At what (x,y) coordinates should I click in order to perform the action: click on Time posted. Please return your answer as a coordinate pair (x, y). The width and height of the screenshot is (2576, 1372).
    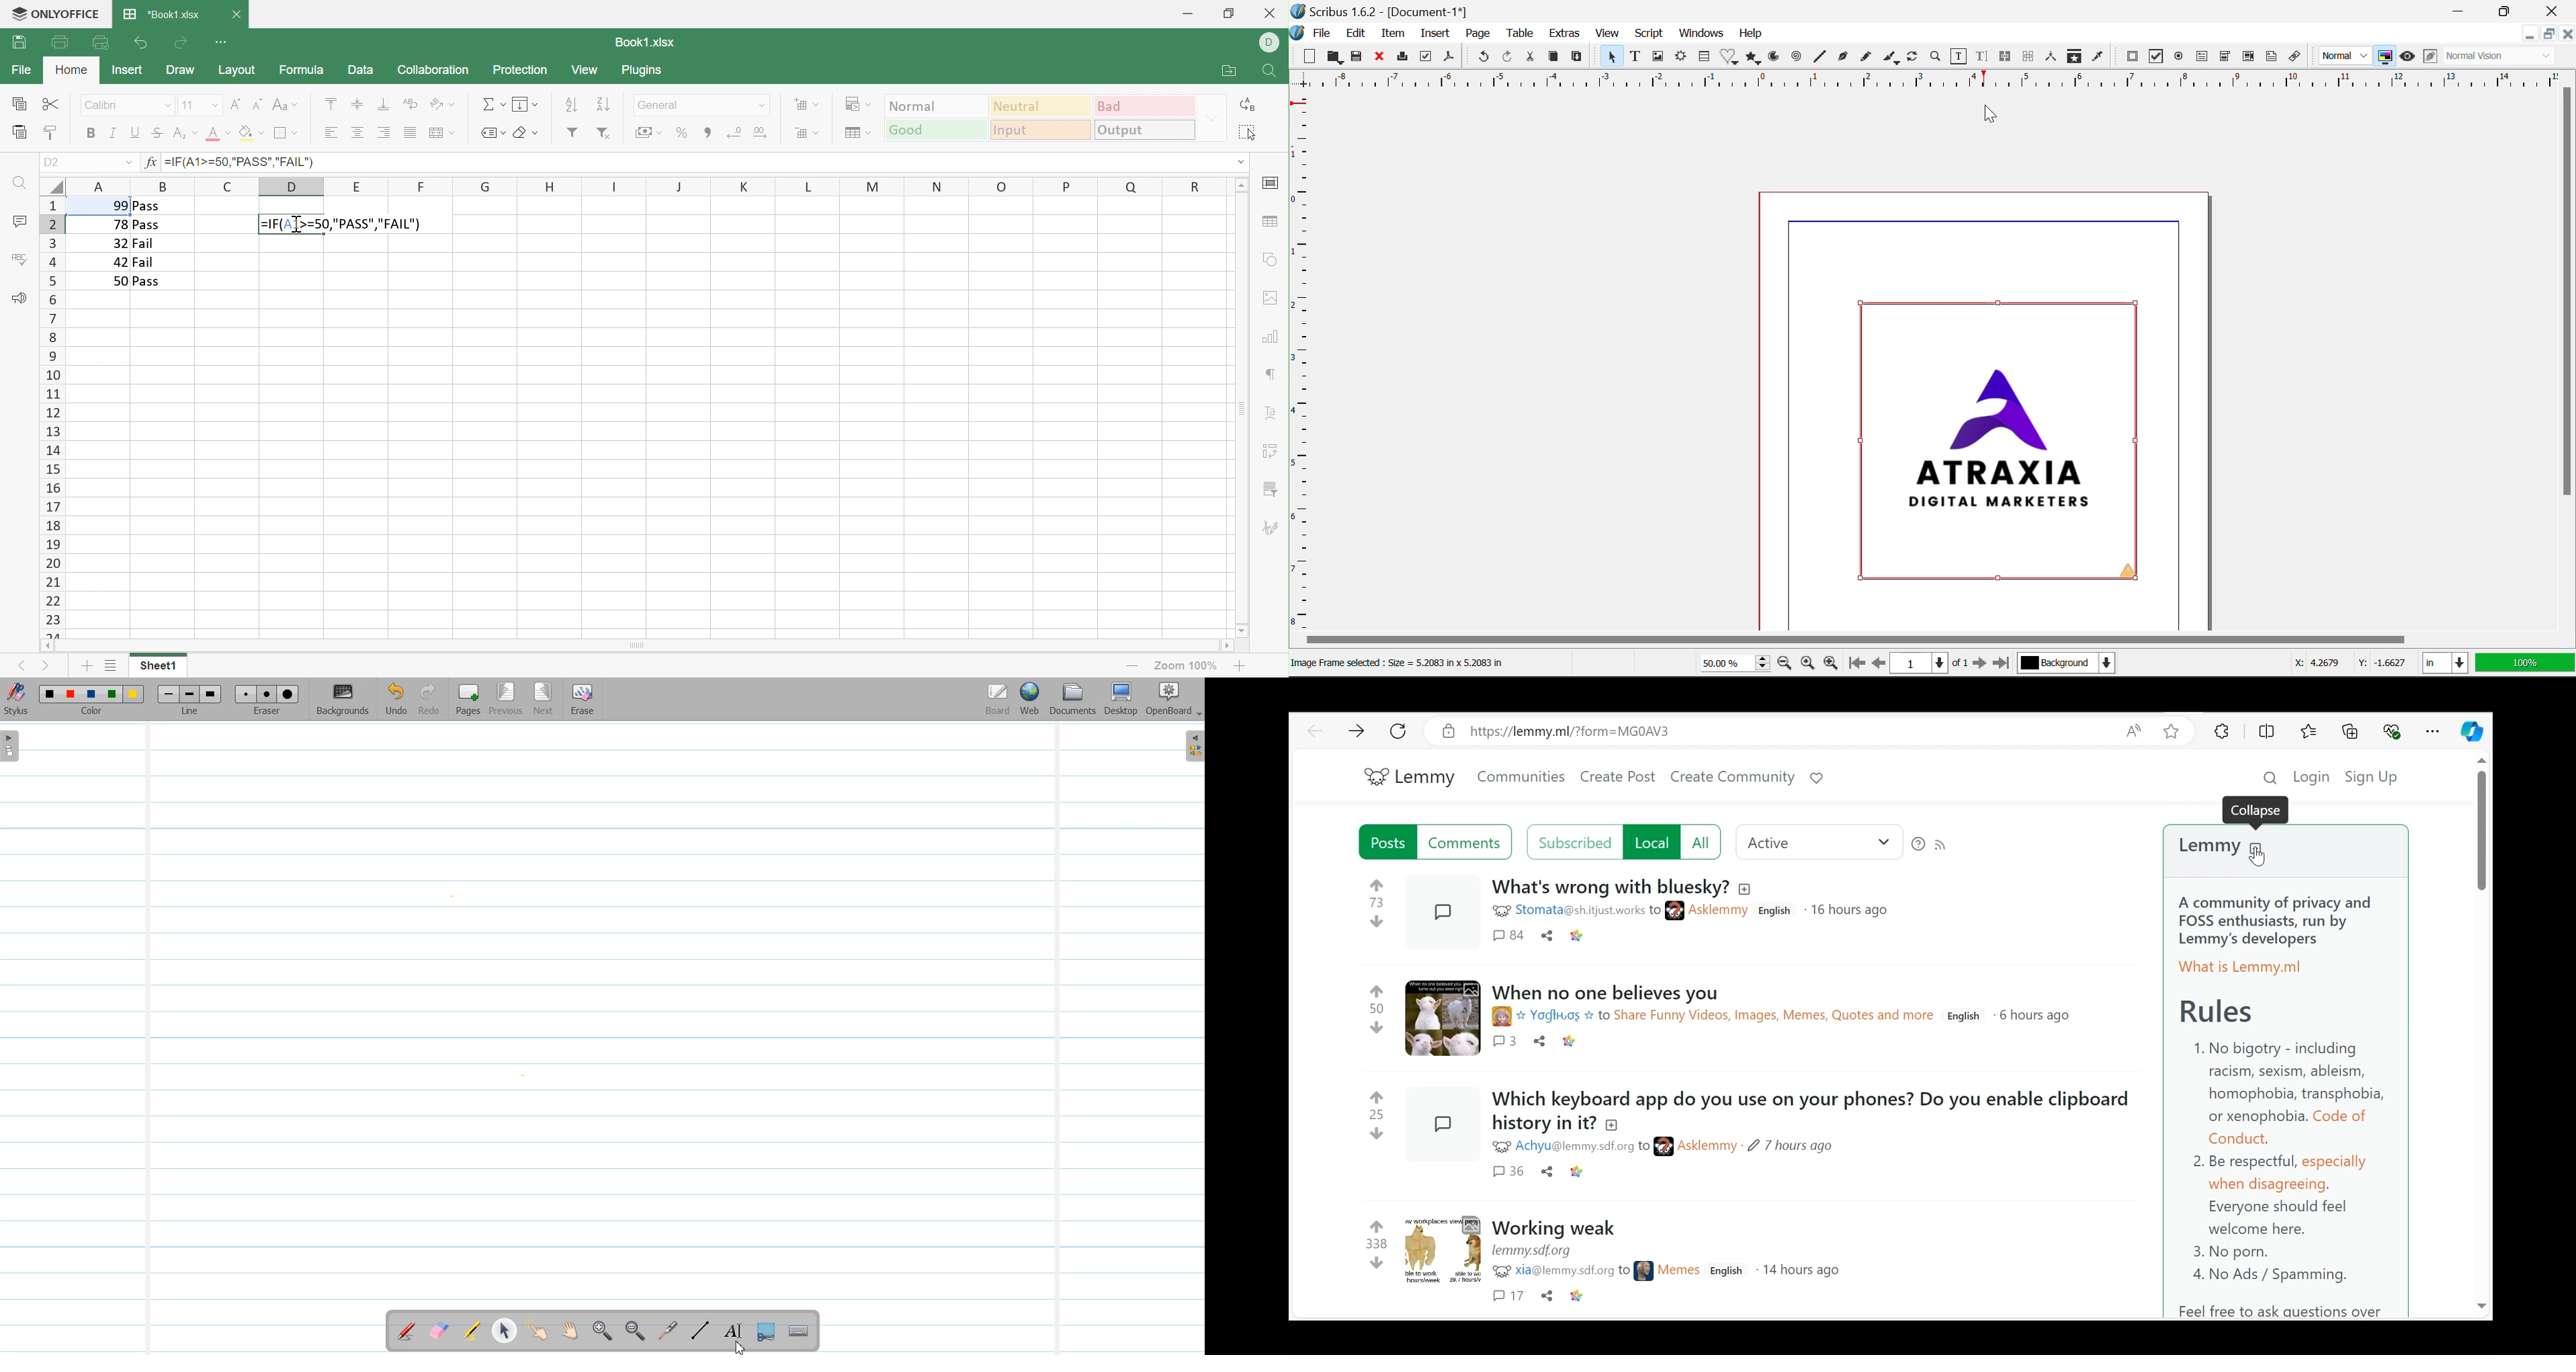
    Looking at the image, I should click on (1804, 1272).